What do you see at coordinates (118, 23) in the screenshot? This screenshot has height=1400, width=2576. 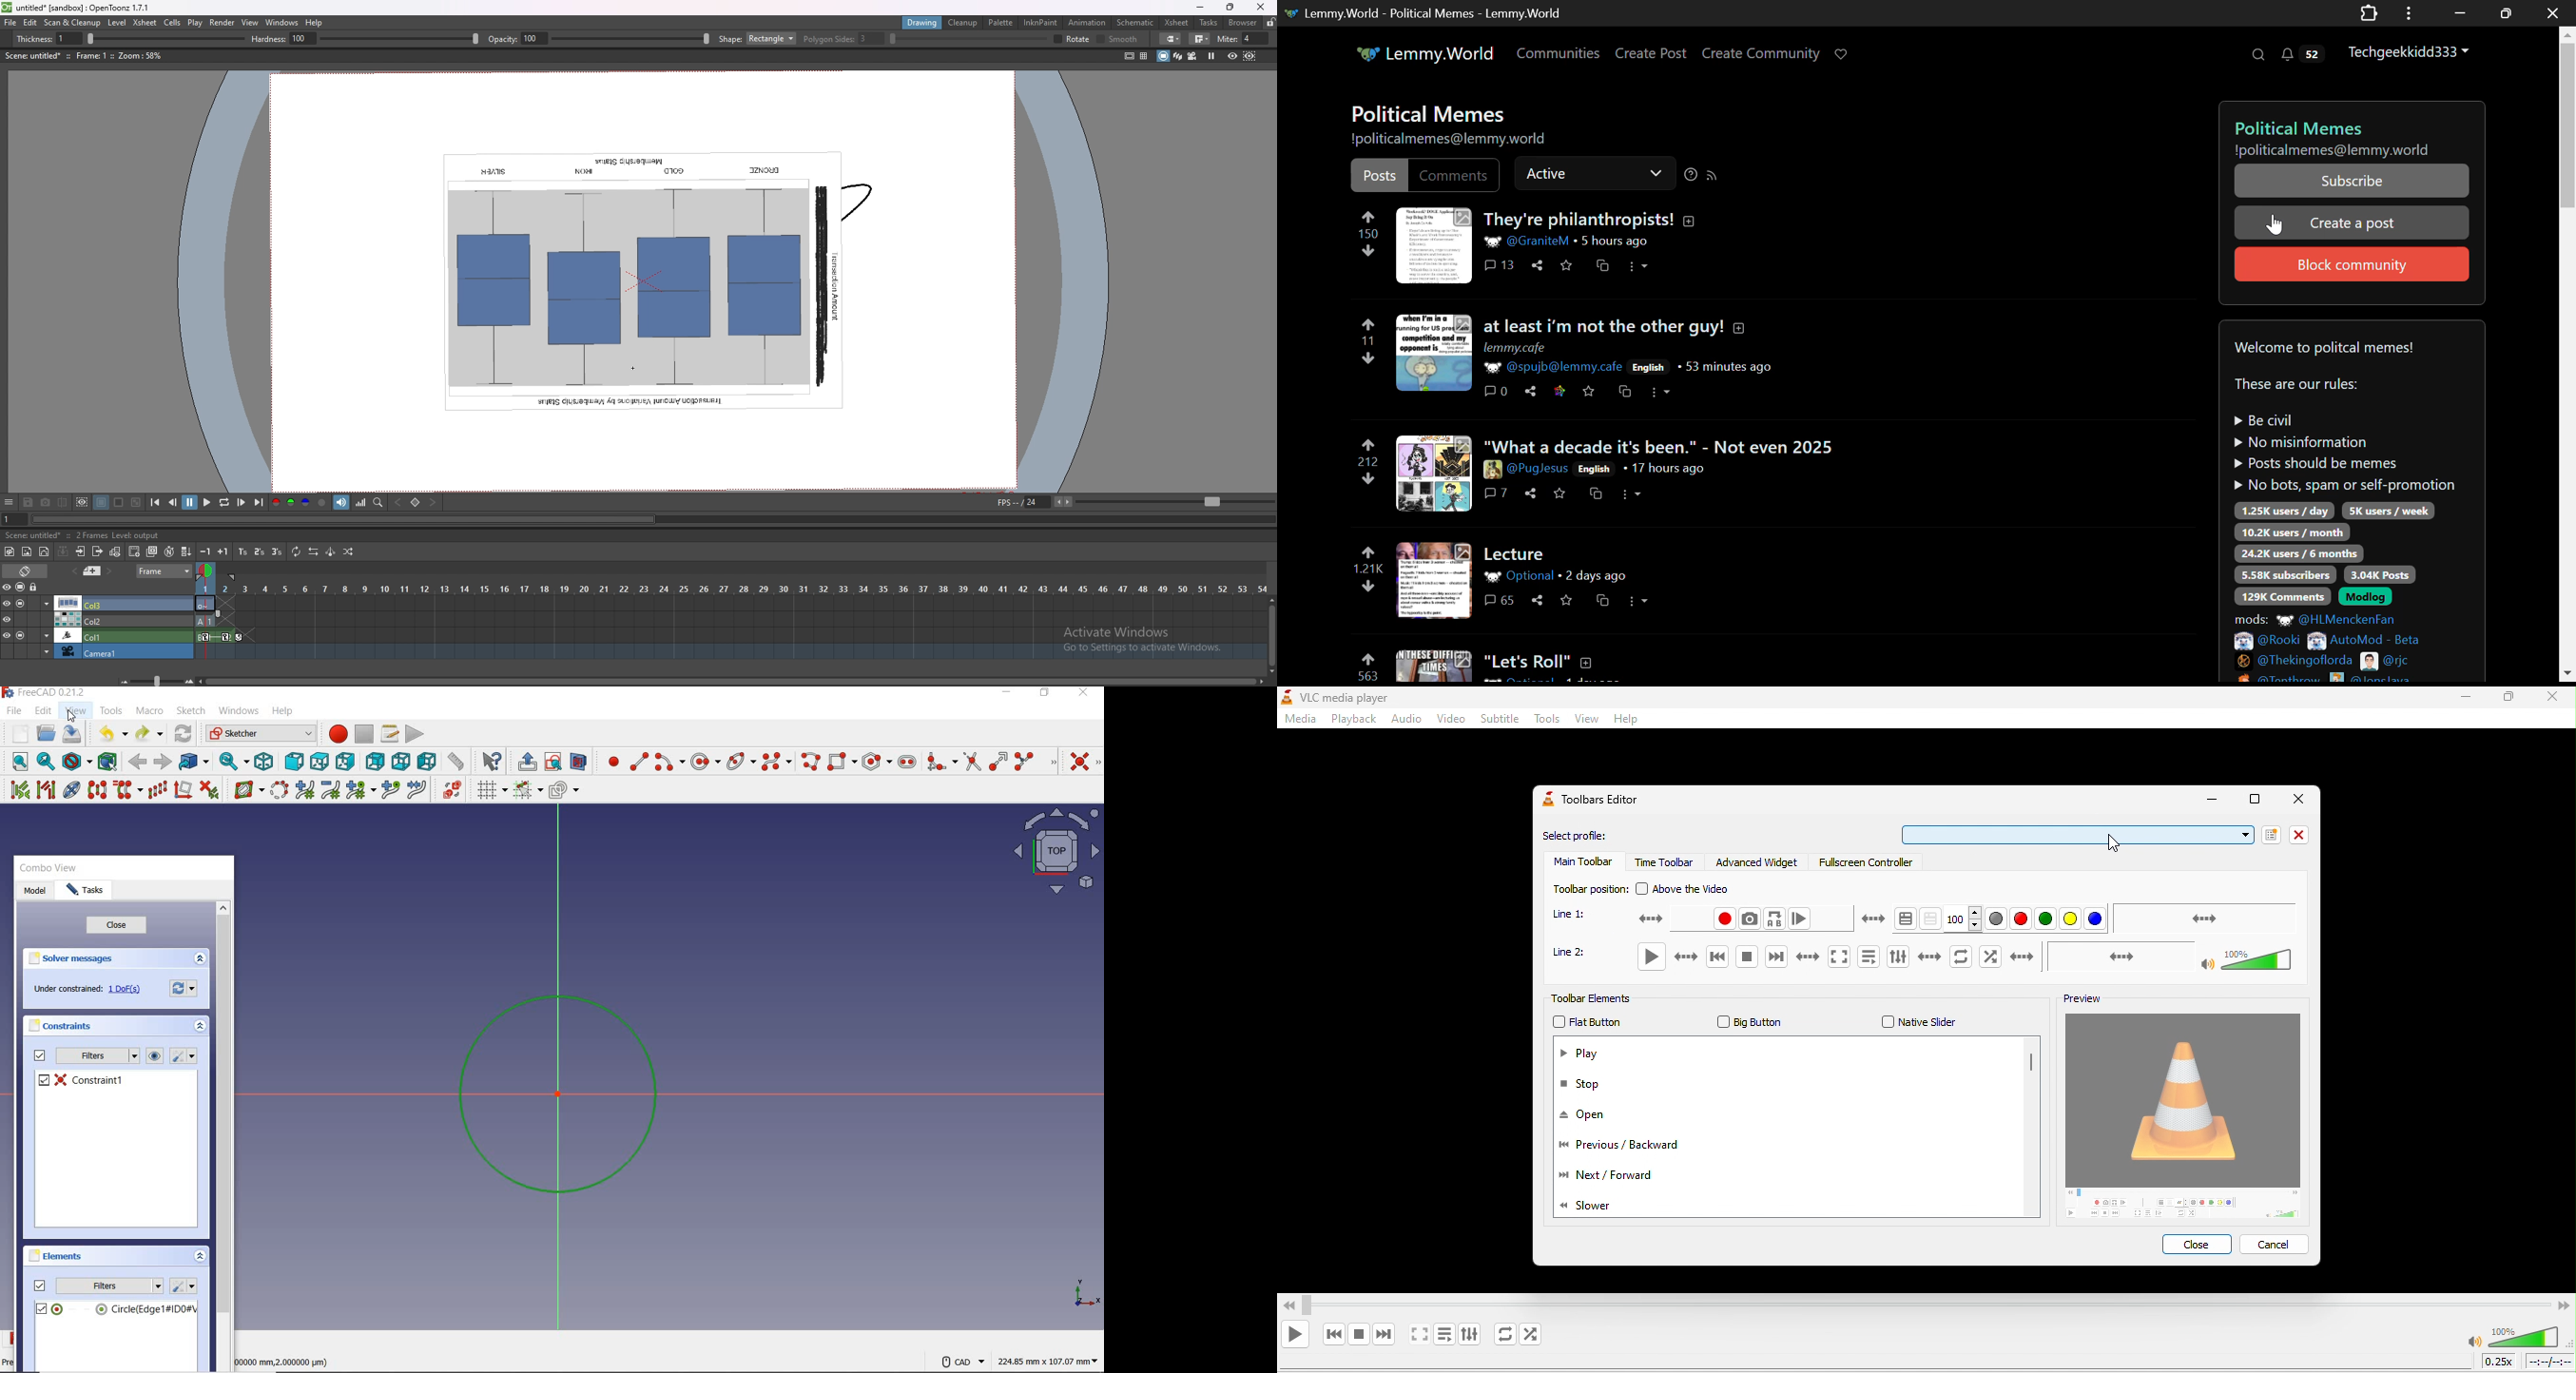 I see `level` at bounding box center [118, 23].